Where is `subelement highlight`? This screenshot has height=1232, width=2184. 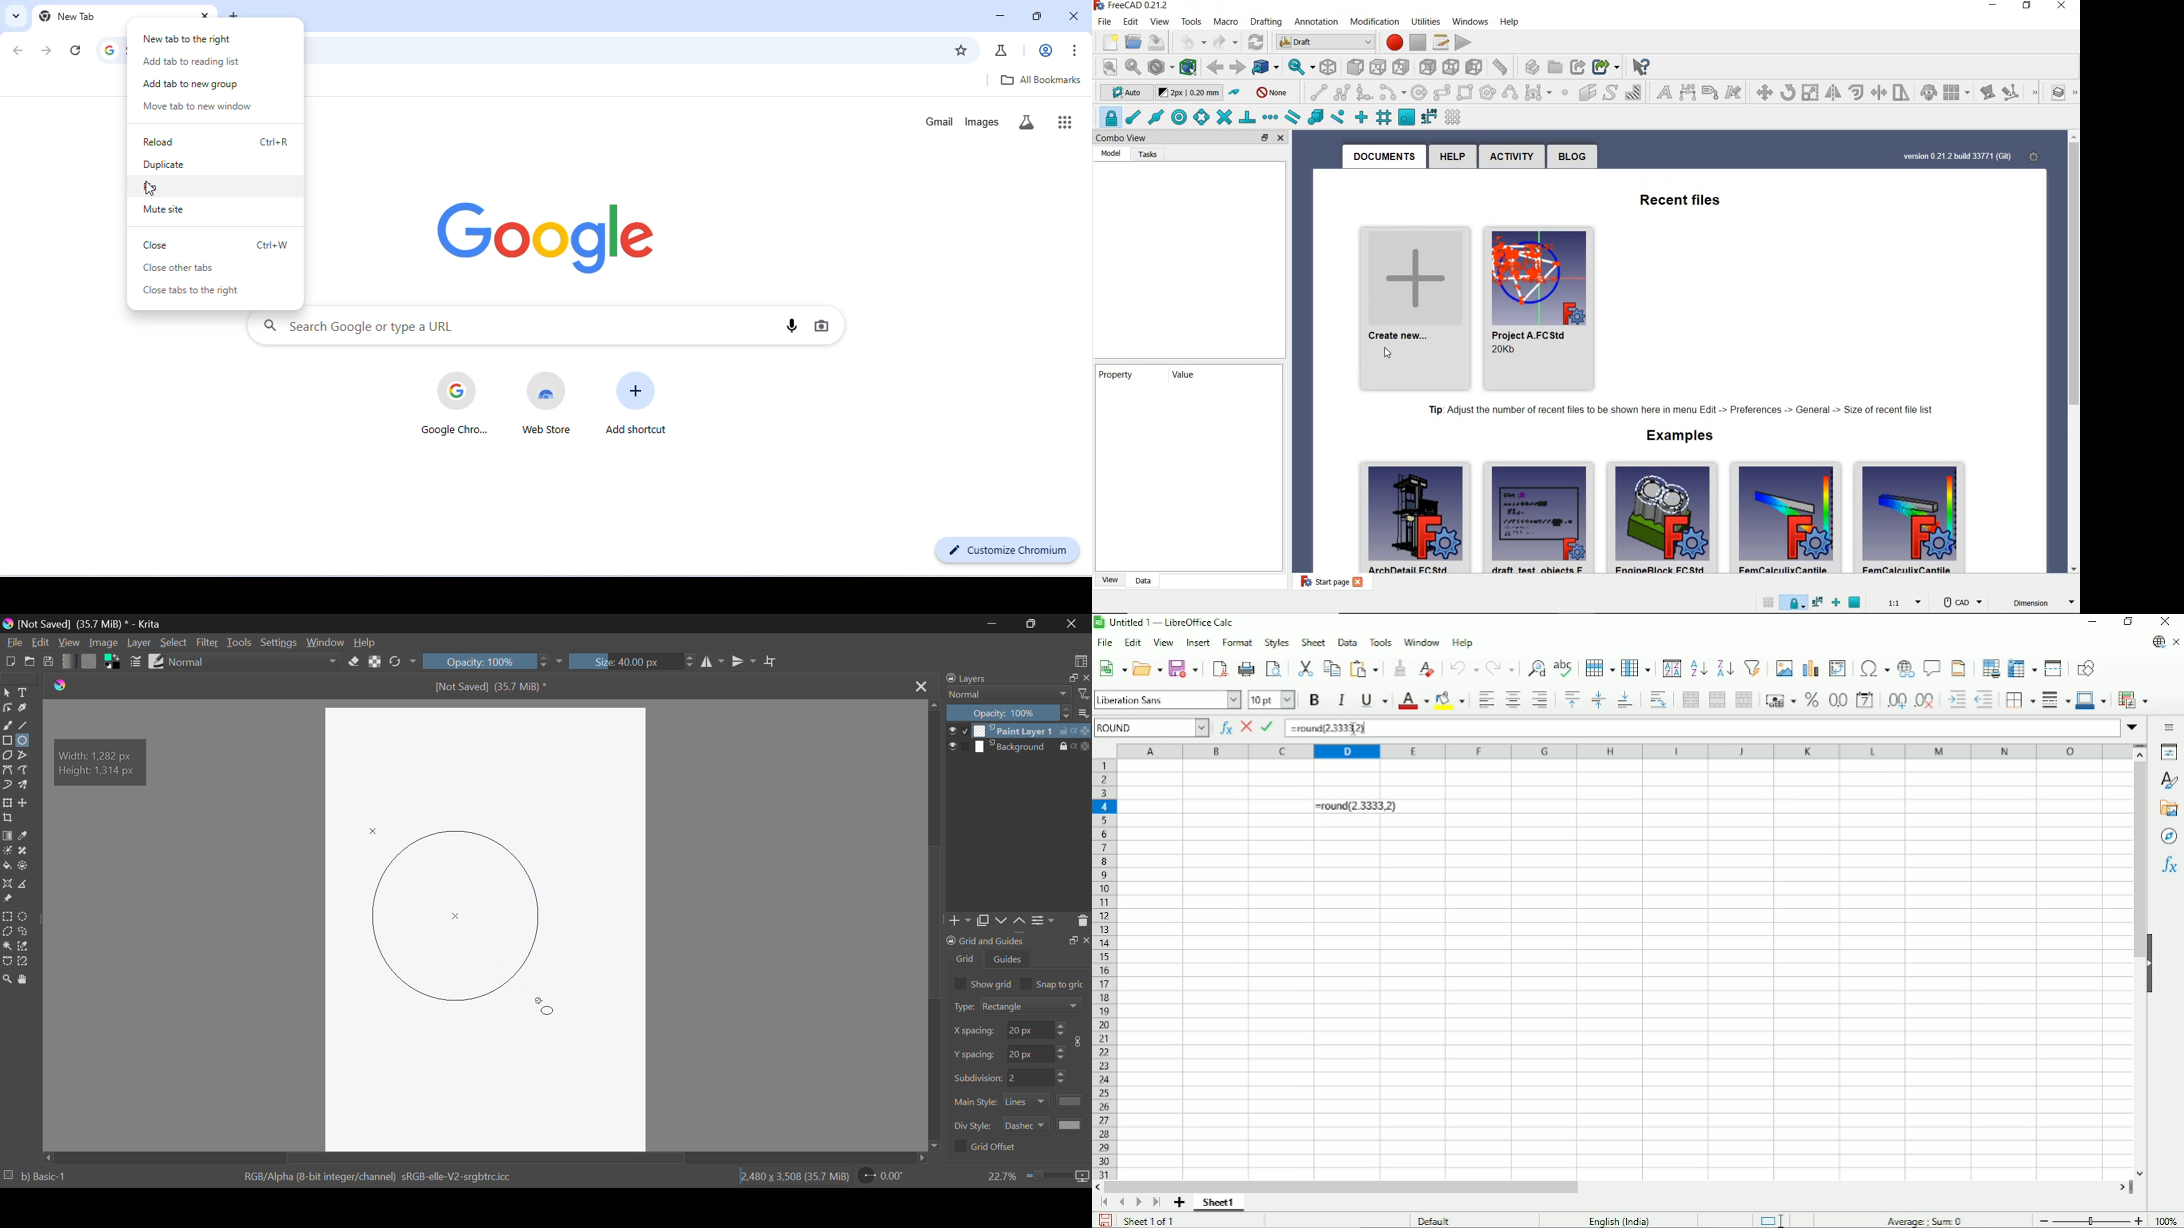 subelement highlight is located at coordinates (2009, 92).